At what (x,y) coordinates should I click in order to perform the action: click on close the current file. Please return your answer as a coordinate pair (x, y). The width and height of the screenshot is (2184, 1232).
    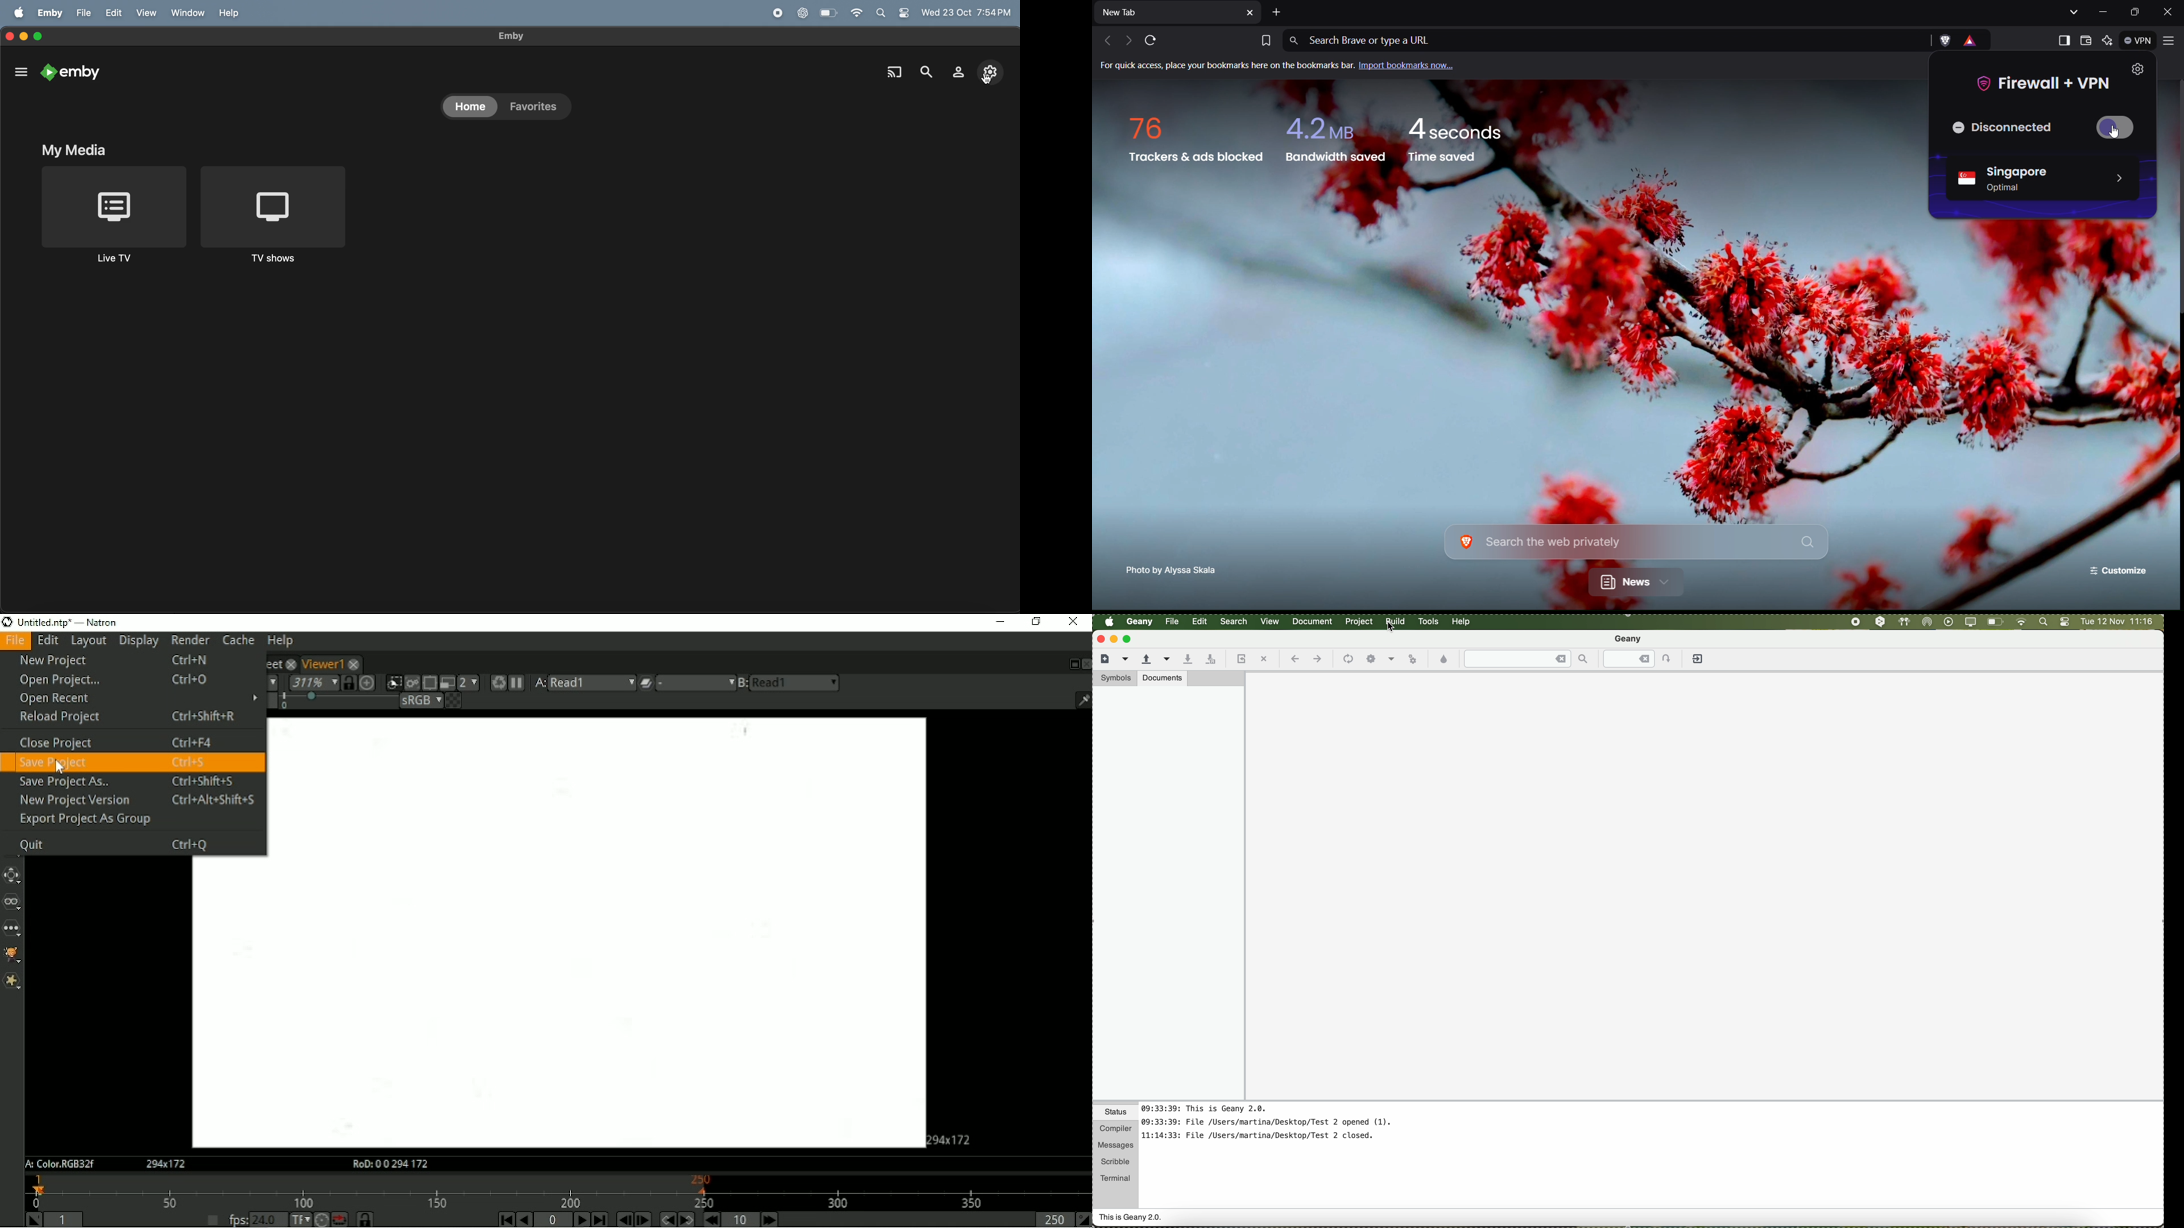
    Looking at the image, I should click on (1264, 660).